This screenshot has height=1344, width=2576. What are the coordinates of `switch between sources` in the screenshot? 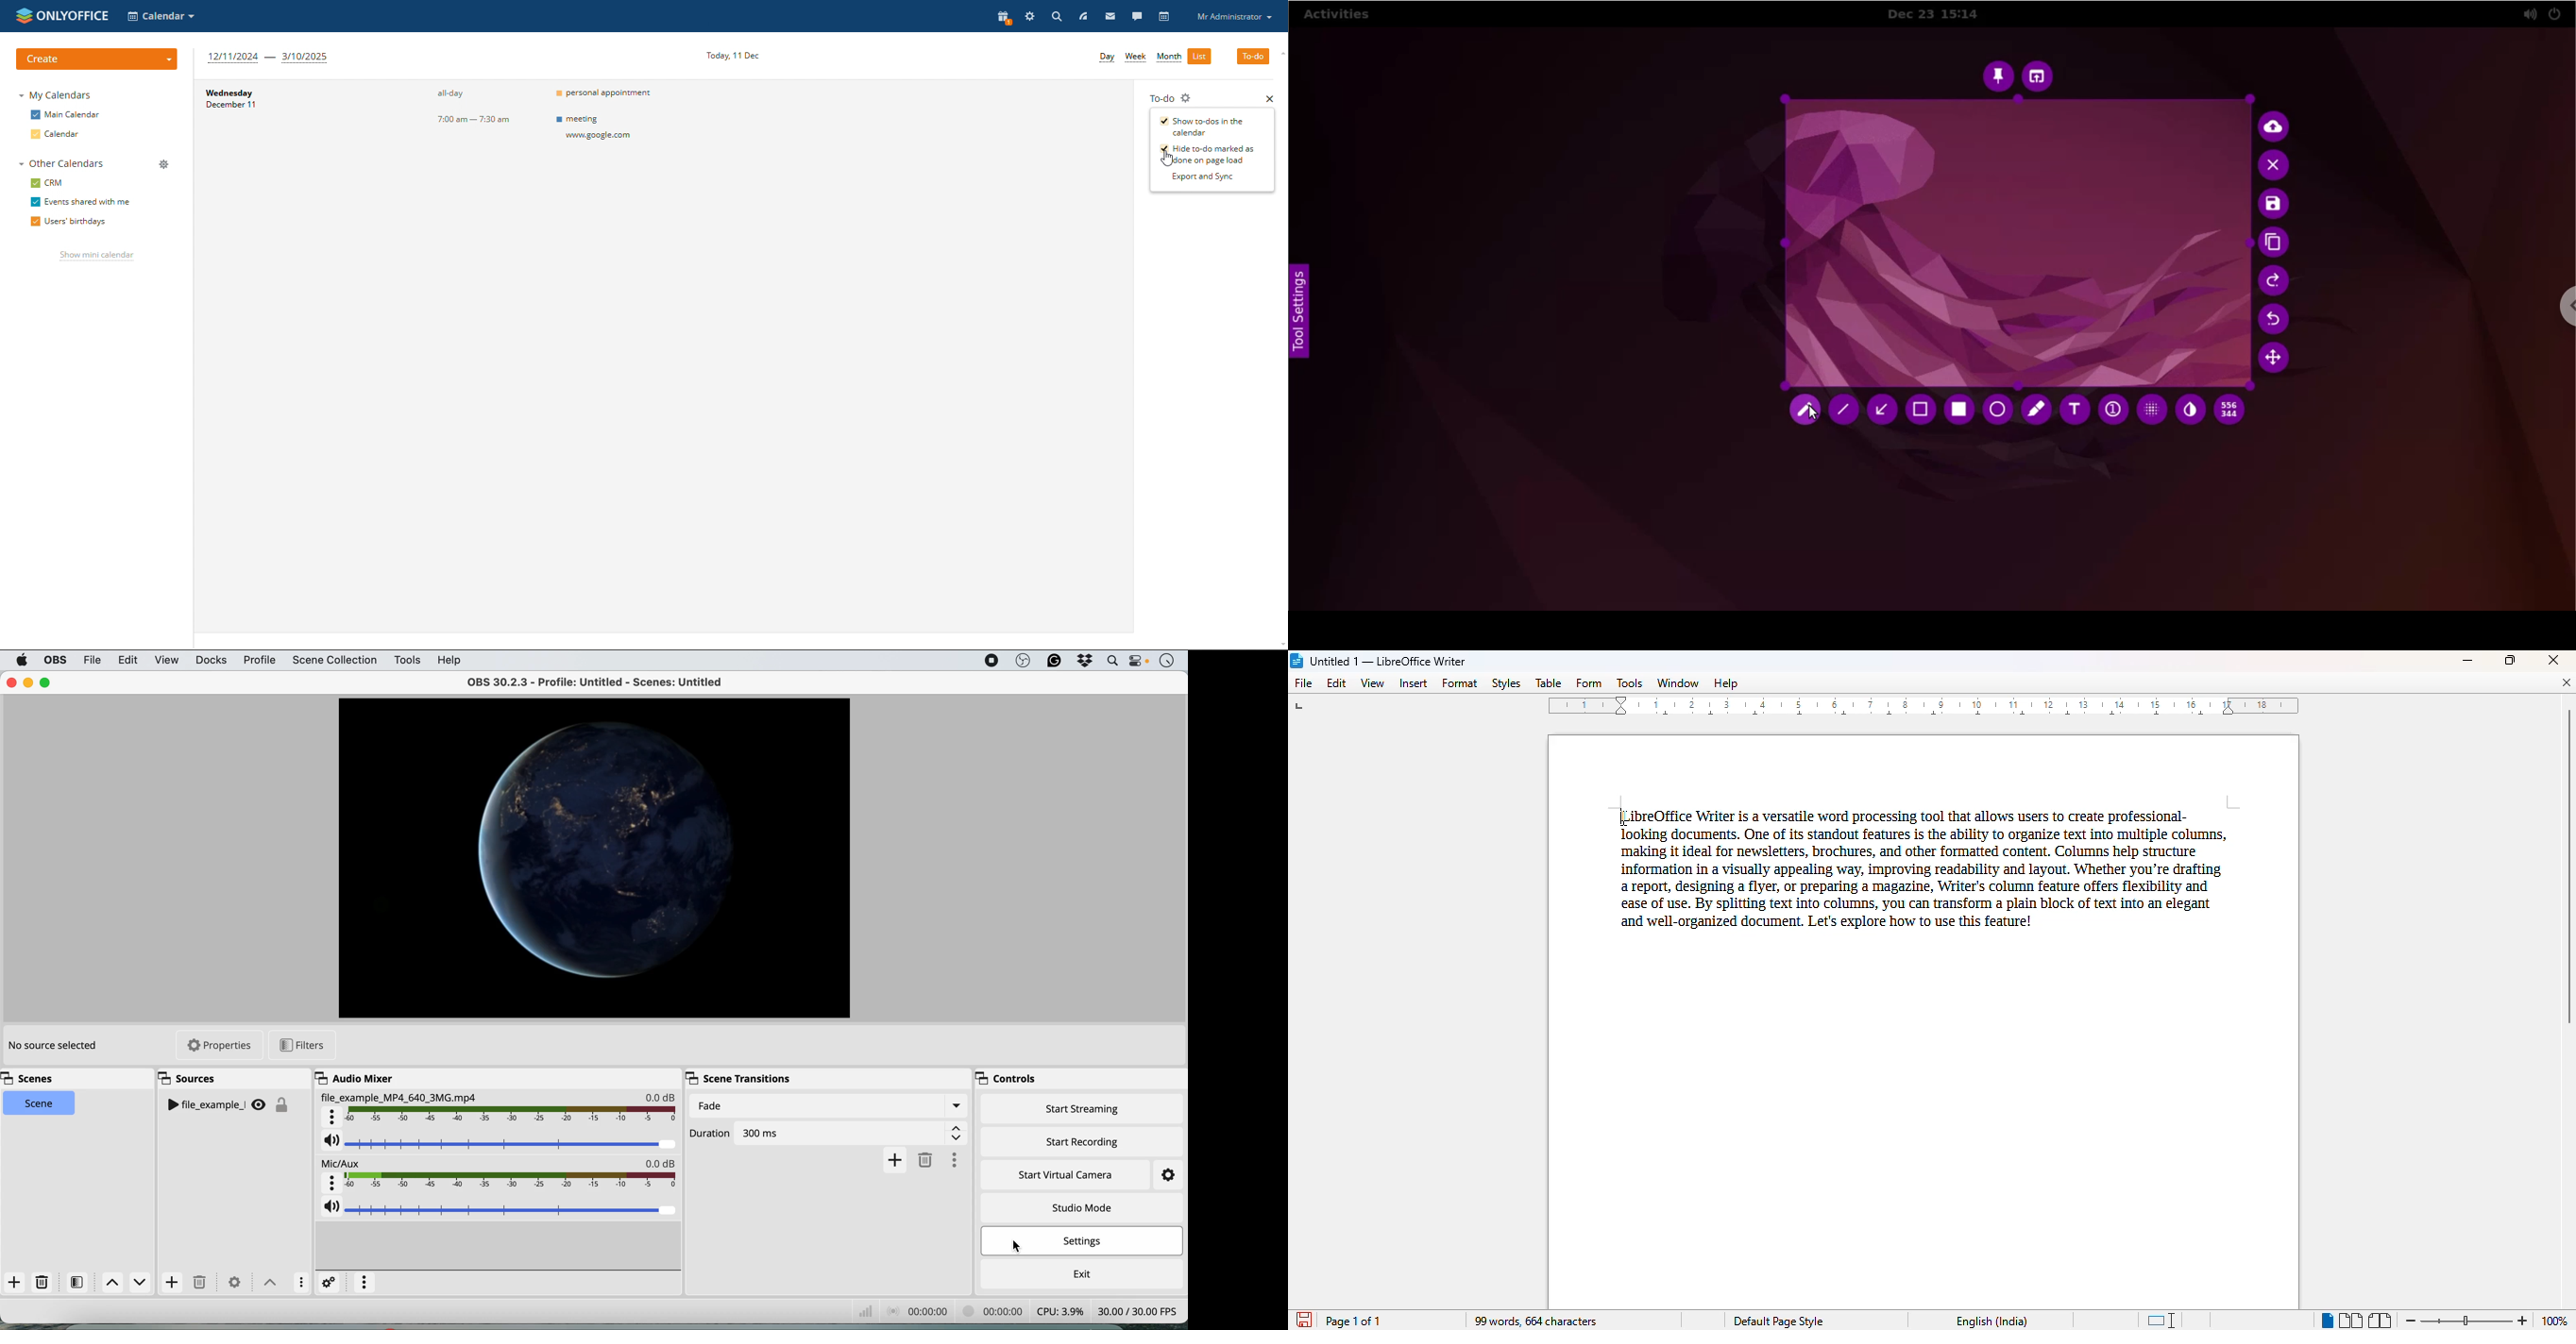 It's located at (268, 1281).